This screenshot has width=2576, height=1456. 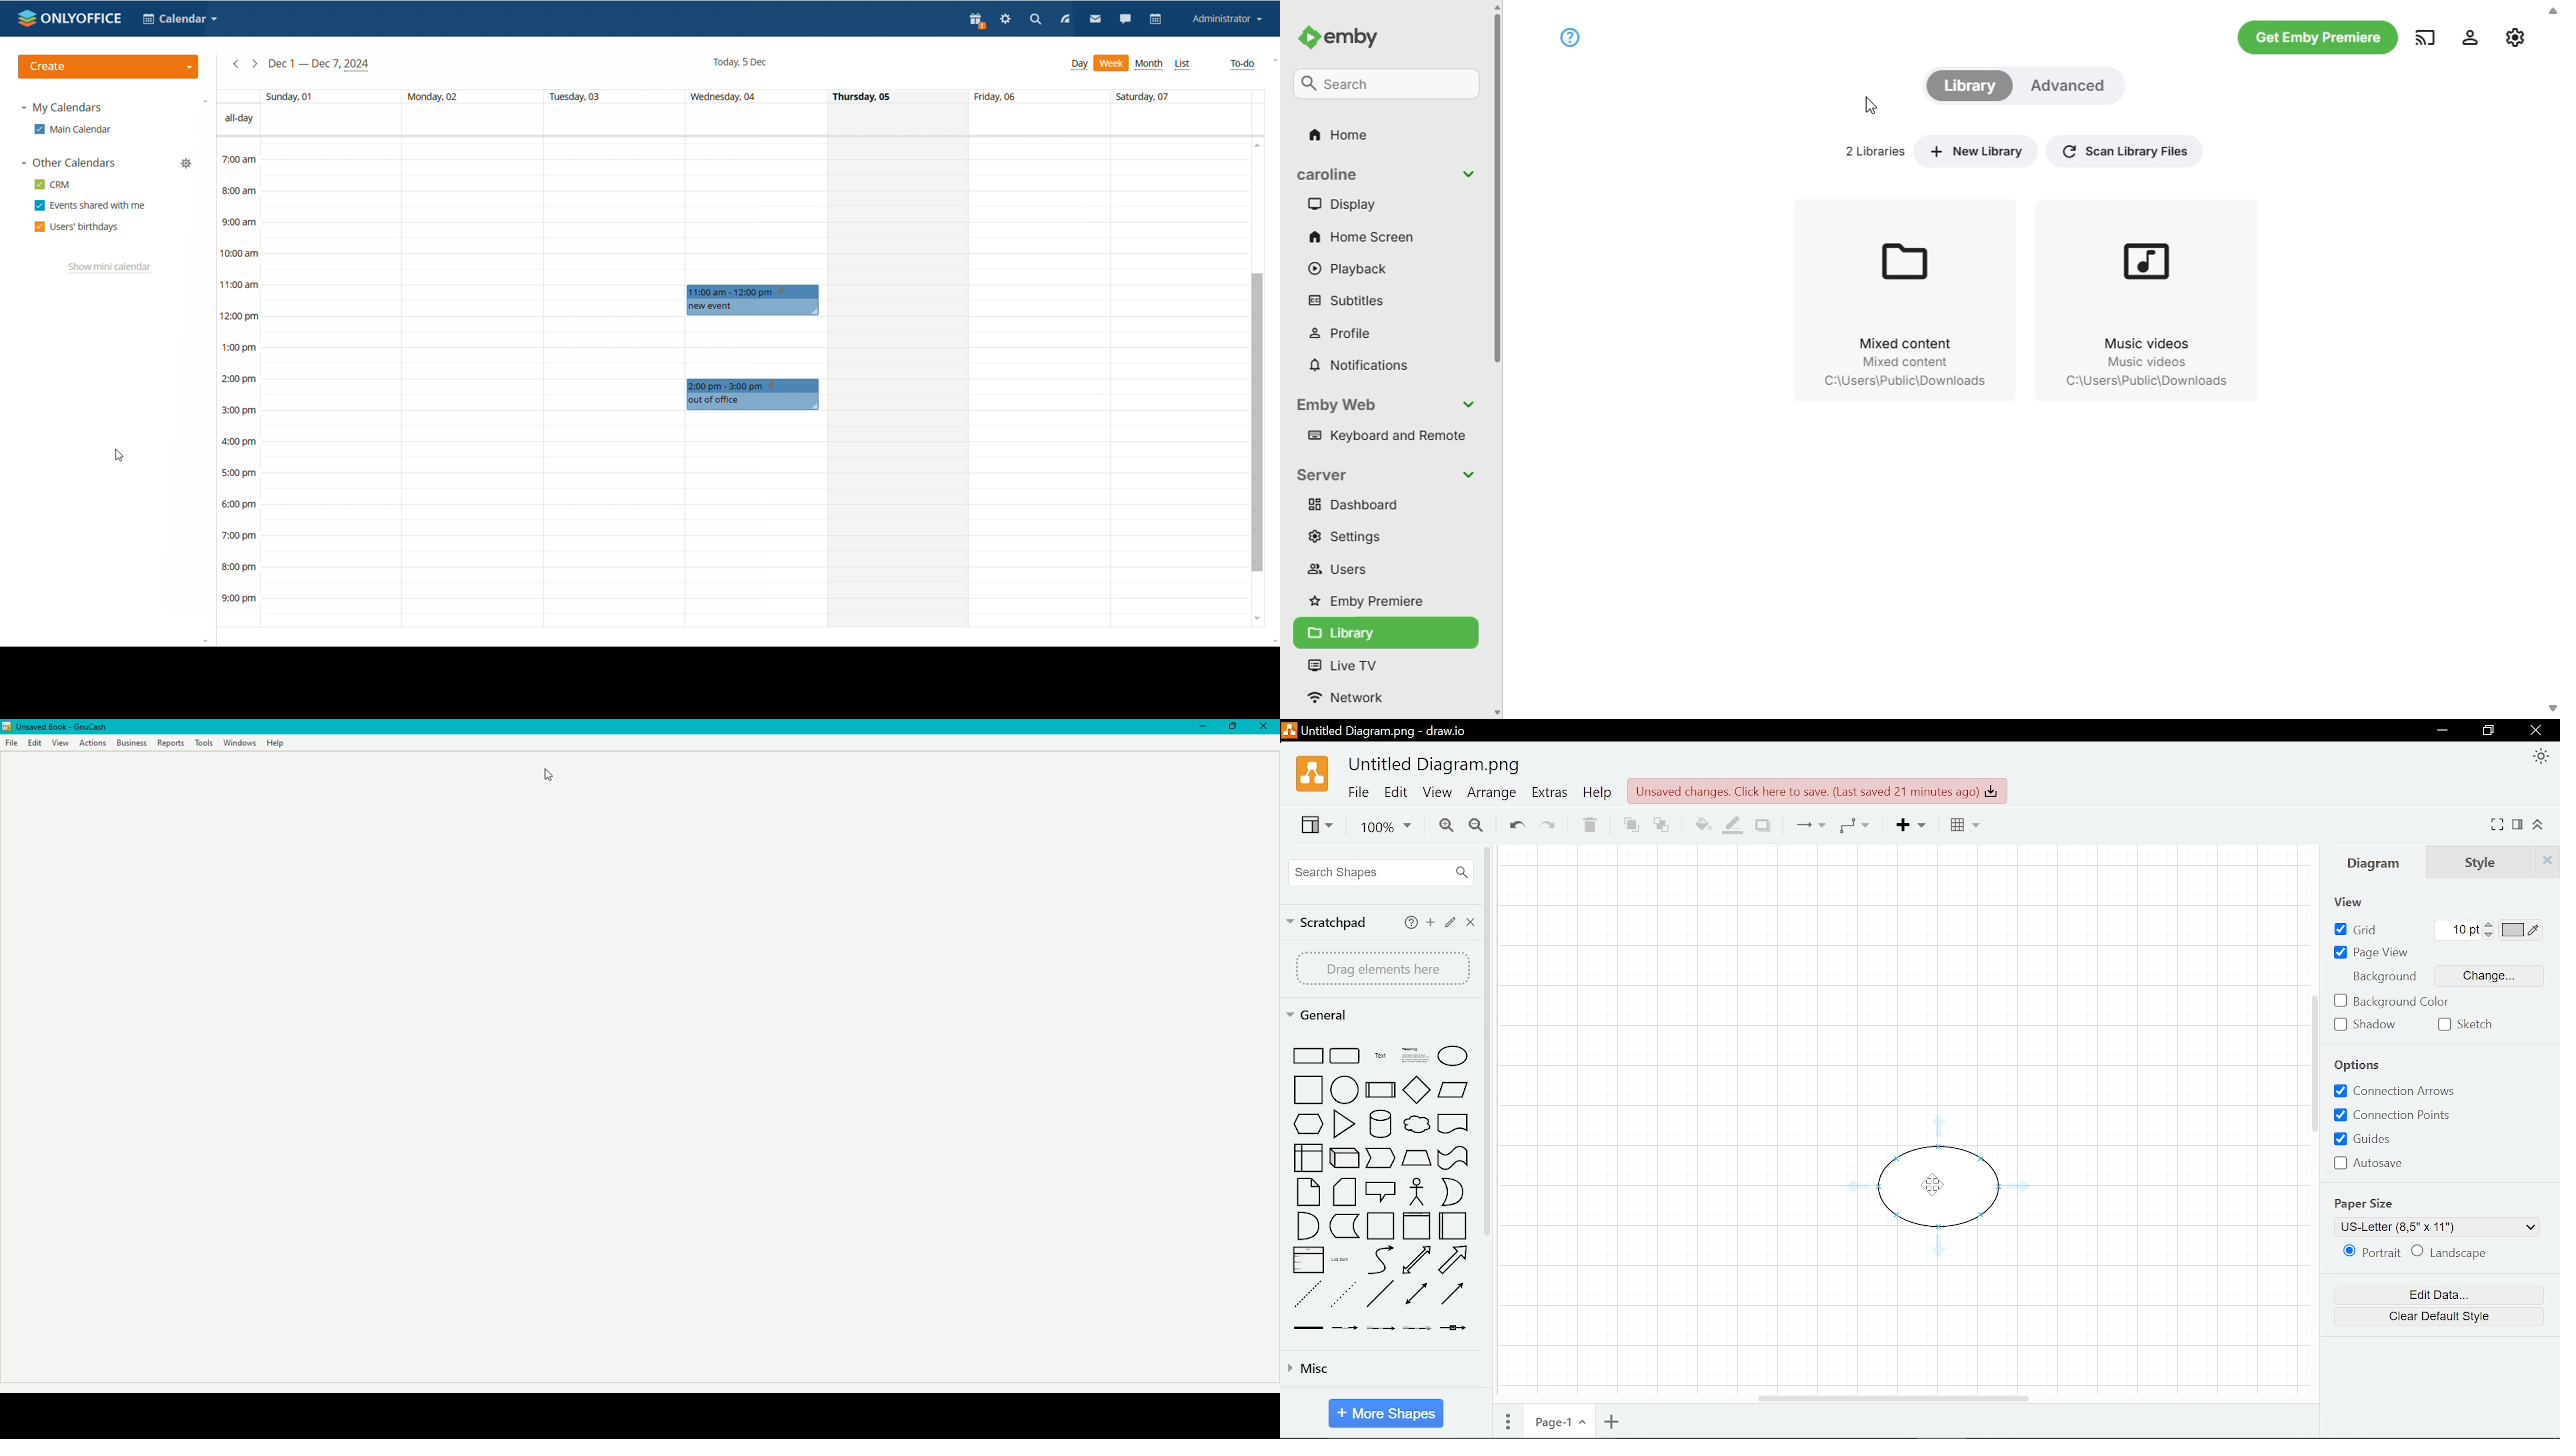 What do you see at coordinates (1513, 823) in the screenshot?
I see `Undo` at bounding box center [1513, 823].